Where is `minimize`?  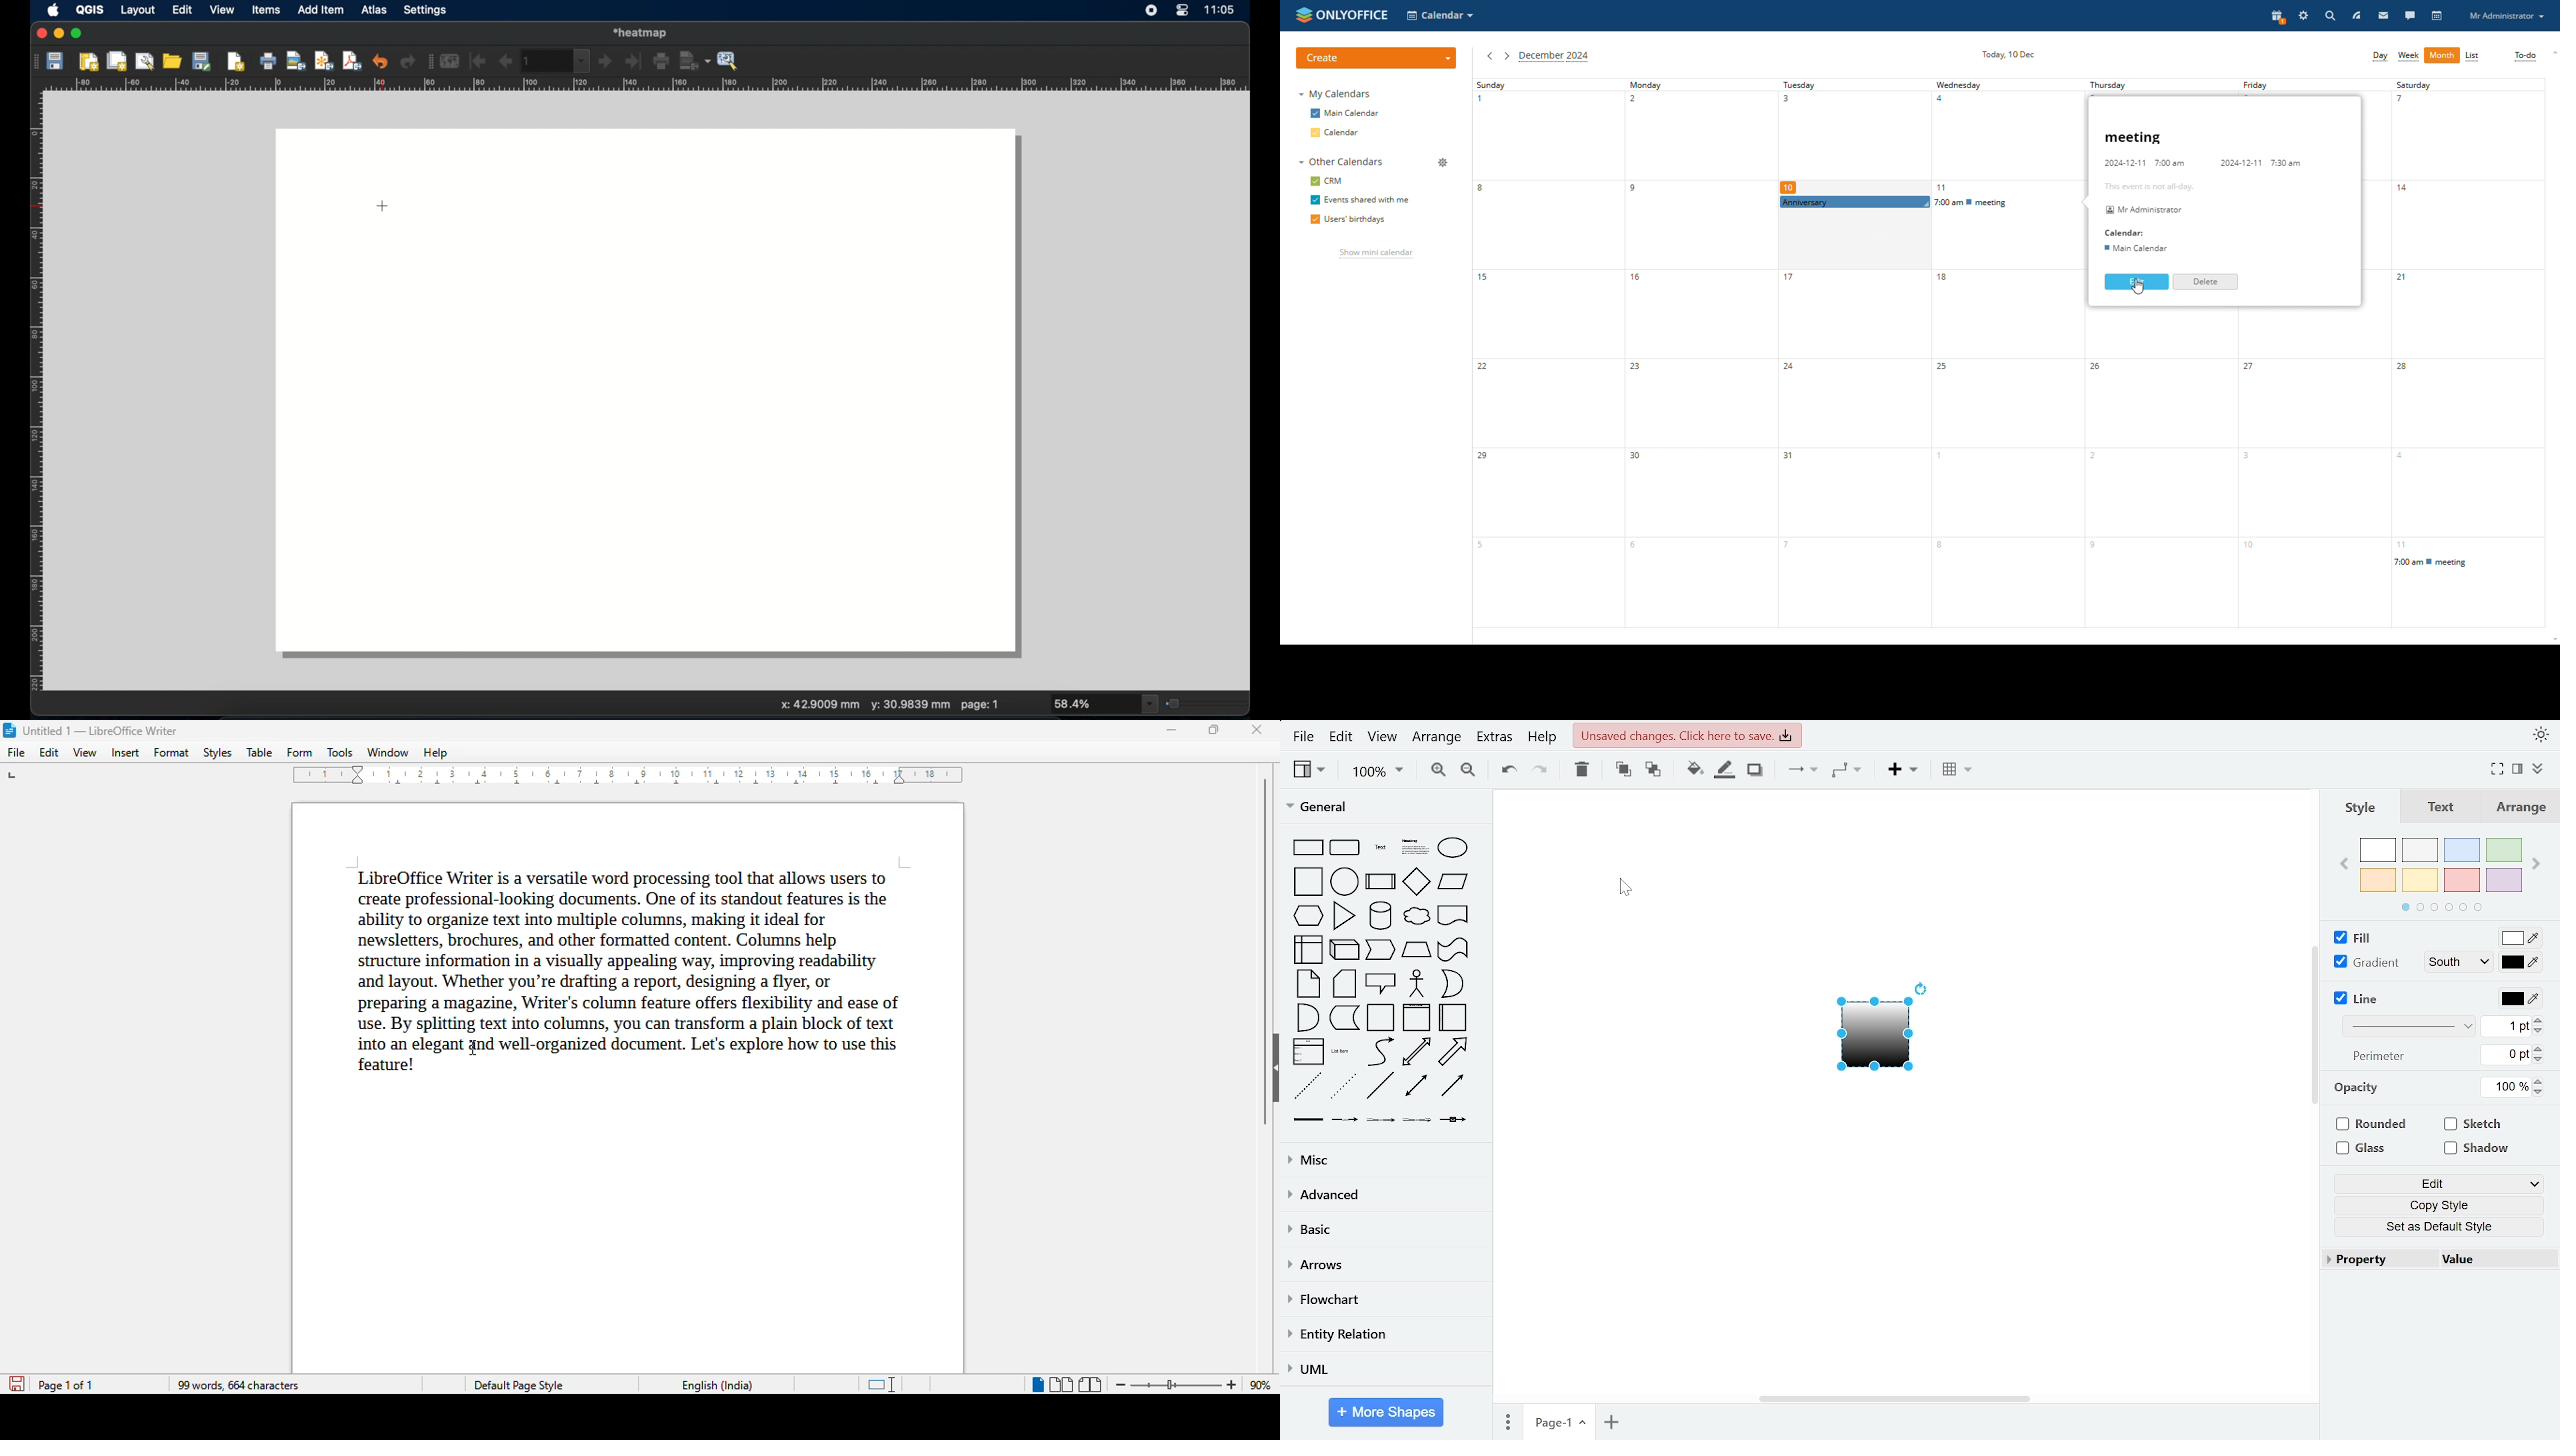 minimize is located at coordinates (1173, 730).